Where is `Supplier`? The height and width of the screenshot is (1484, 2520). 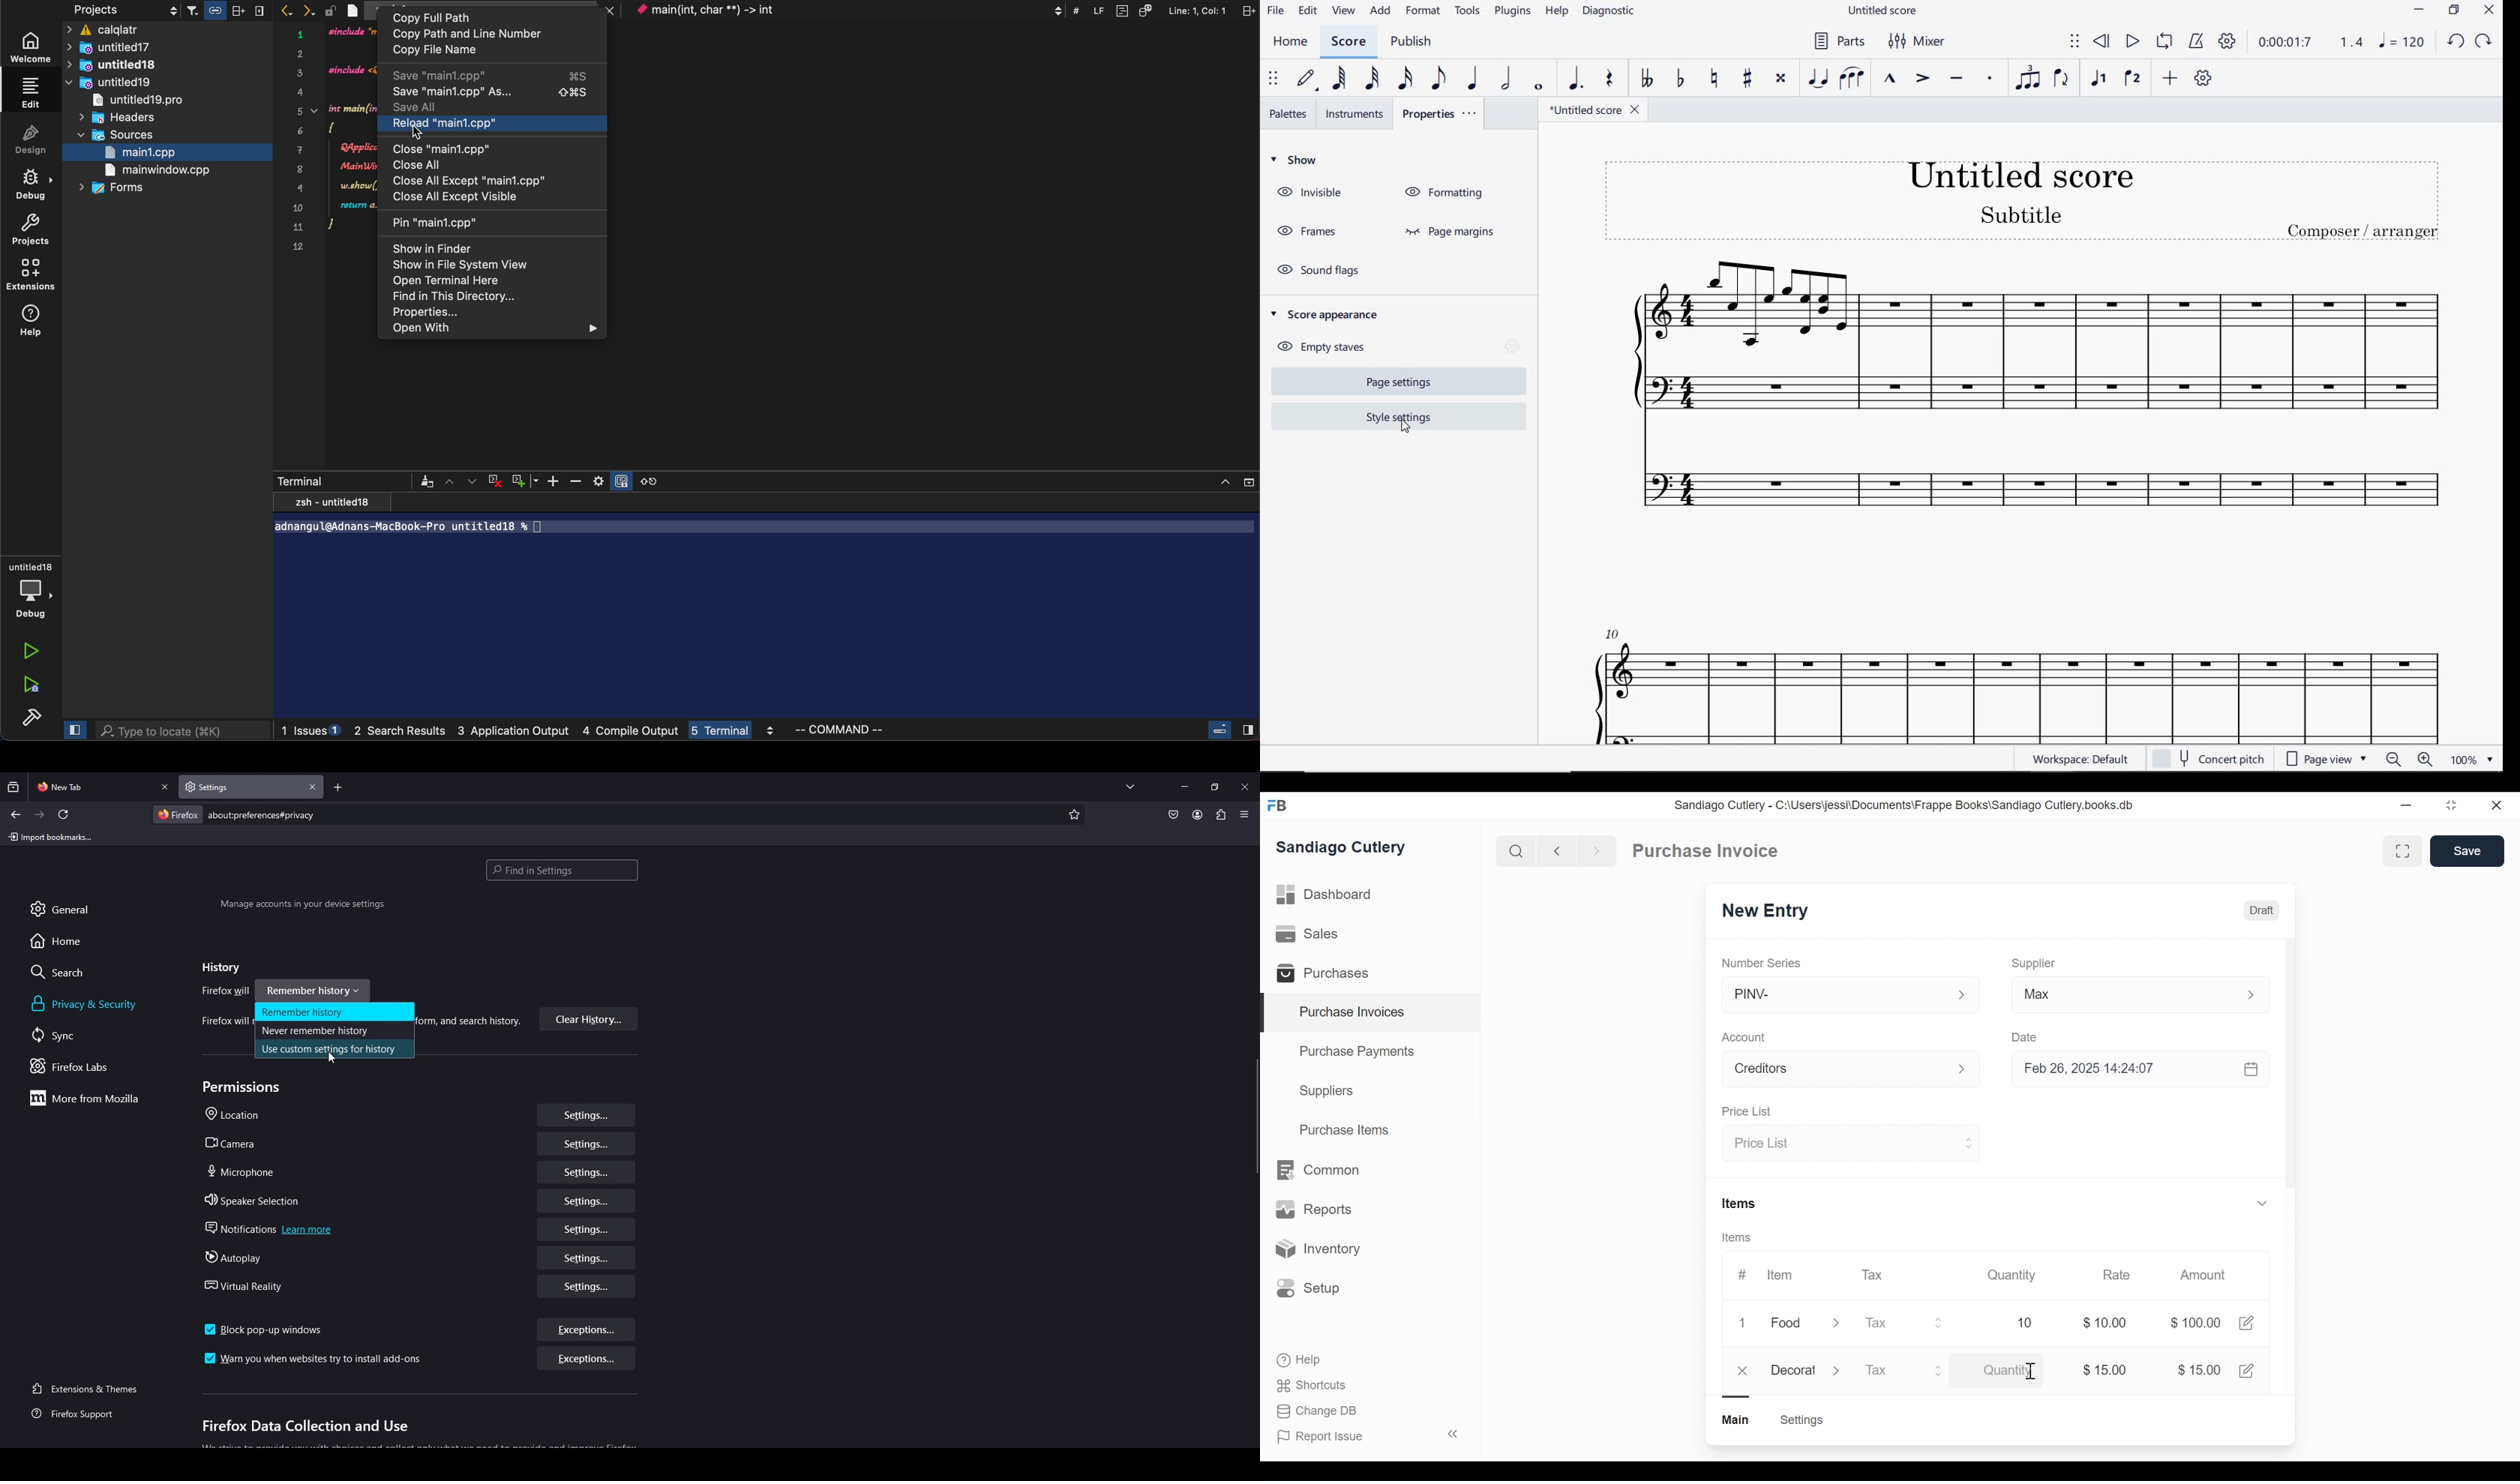 Supplier is located at coordinates (2034, 963).